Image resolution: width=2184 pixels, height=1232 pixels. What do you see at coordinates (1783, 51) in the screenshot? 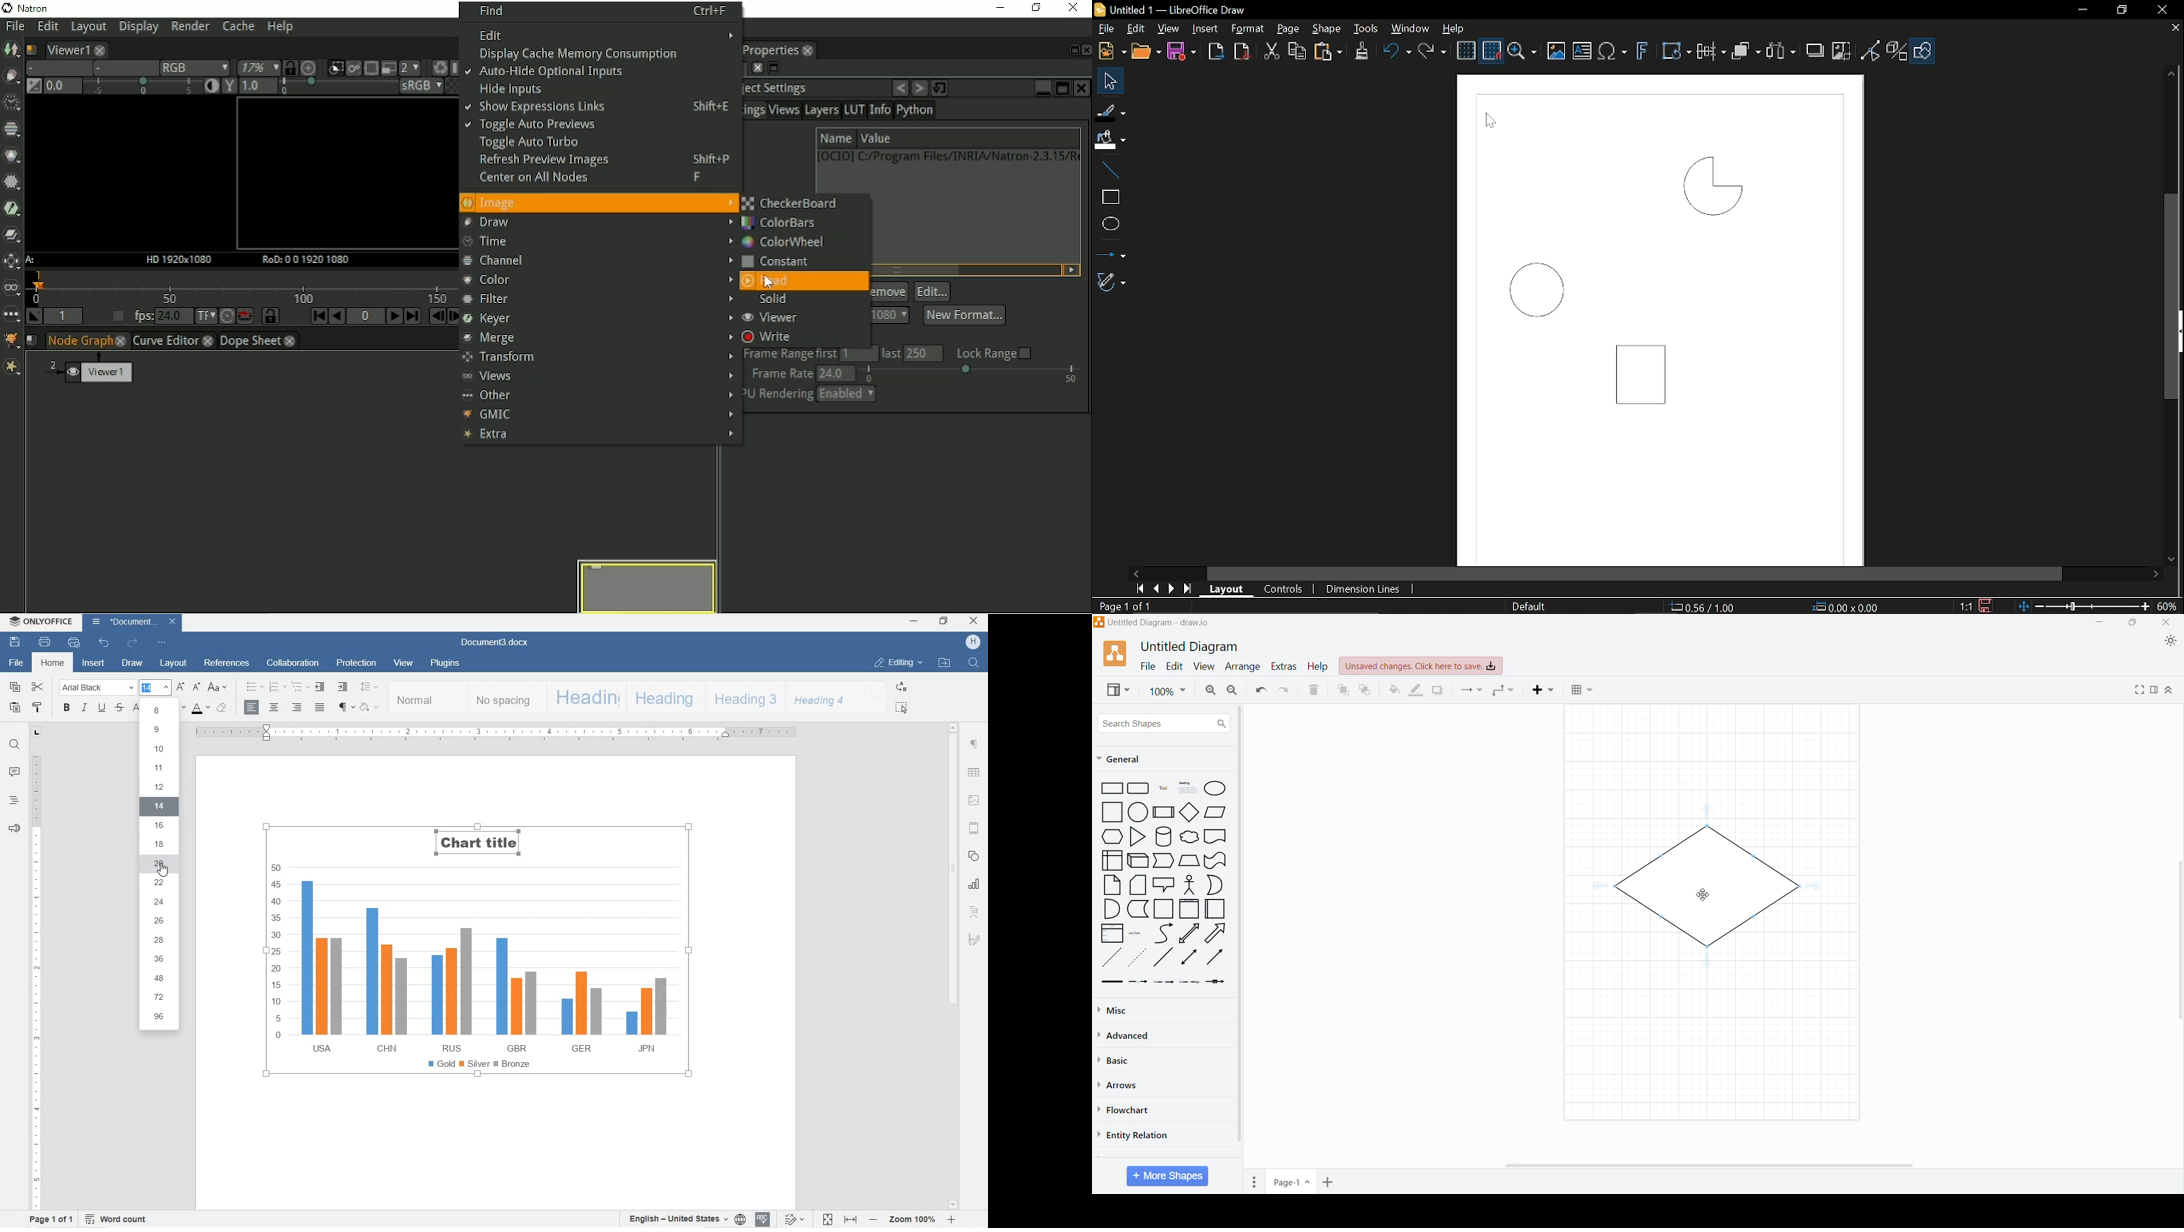
I see `Select at least three objects to distribute` at bounding box center [1783, 51].